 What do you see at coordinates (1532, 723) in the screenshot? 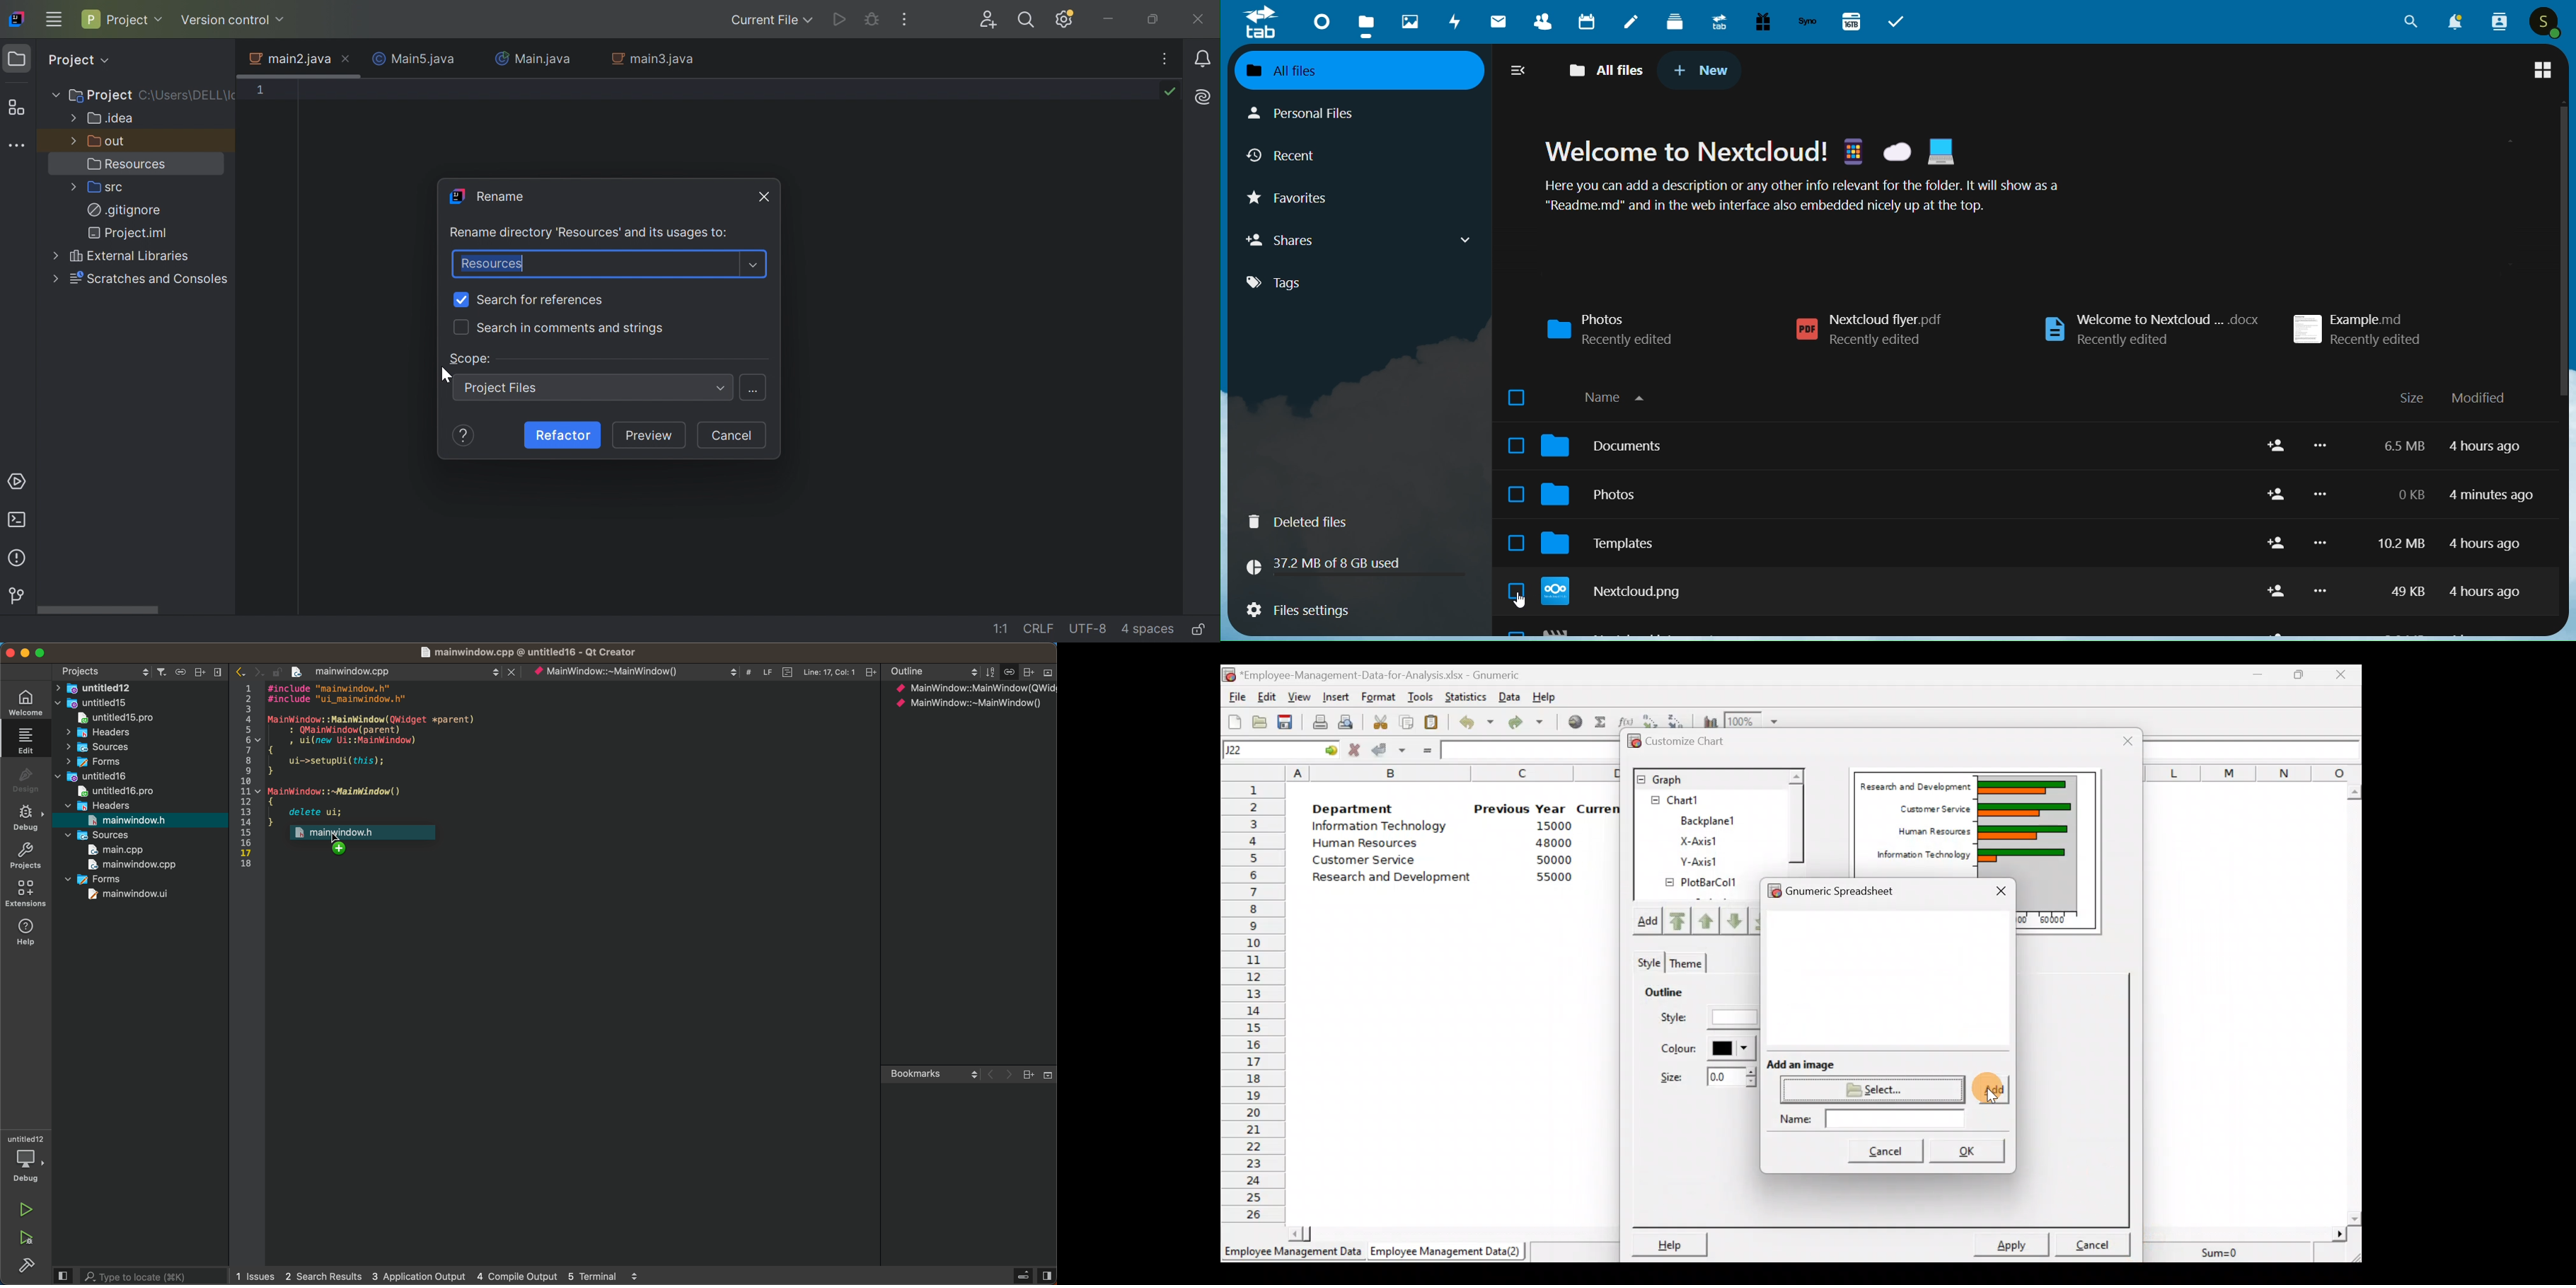
I see `Redo undone action` at bounding box center [1532, 723].